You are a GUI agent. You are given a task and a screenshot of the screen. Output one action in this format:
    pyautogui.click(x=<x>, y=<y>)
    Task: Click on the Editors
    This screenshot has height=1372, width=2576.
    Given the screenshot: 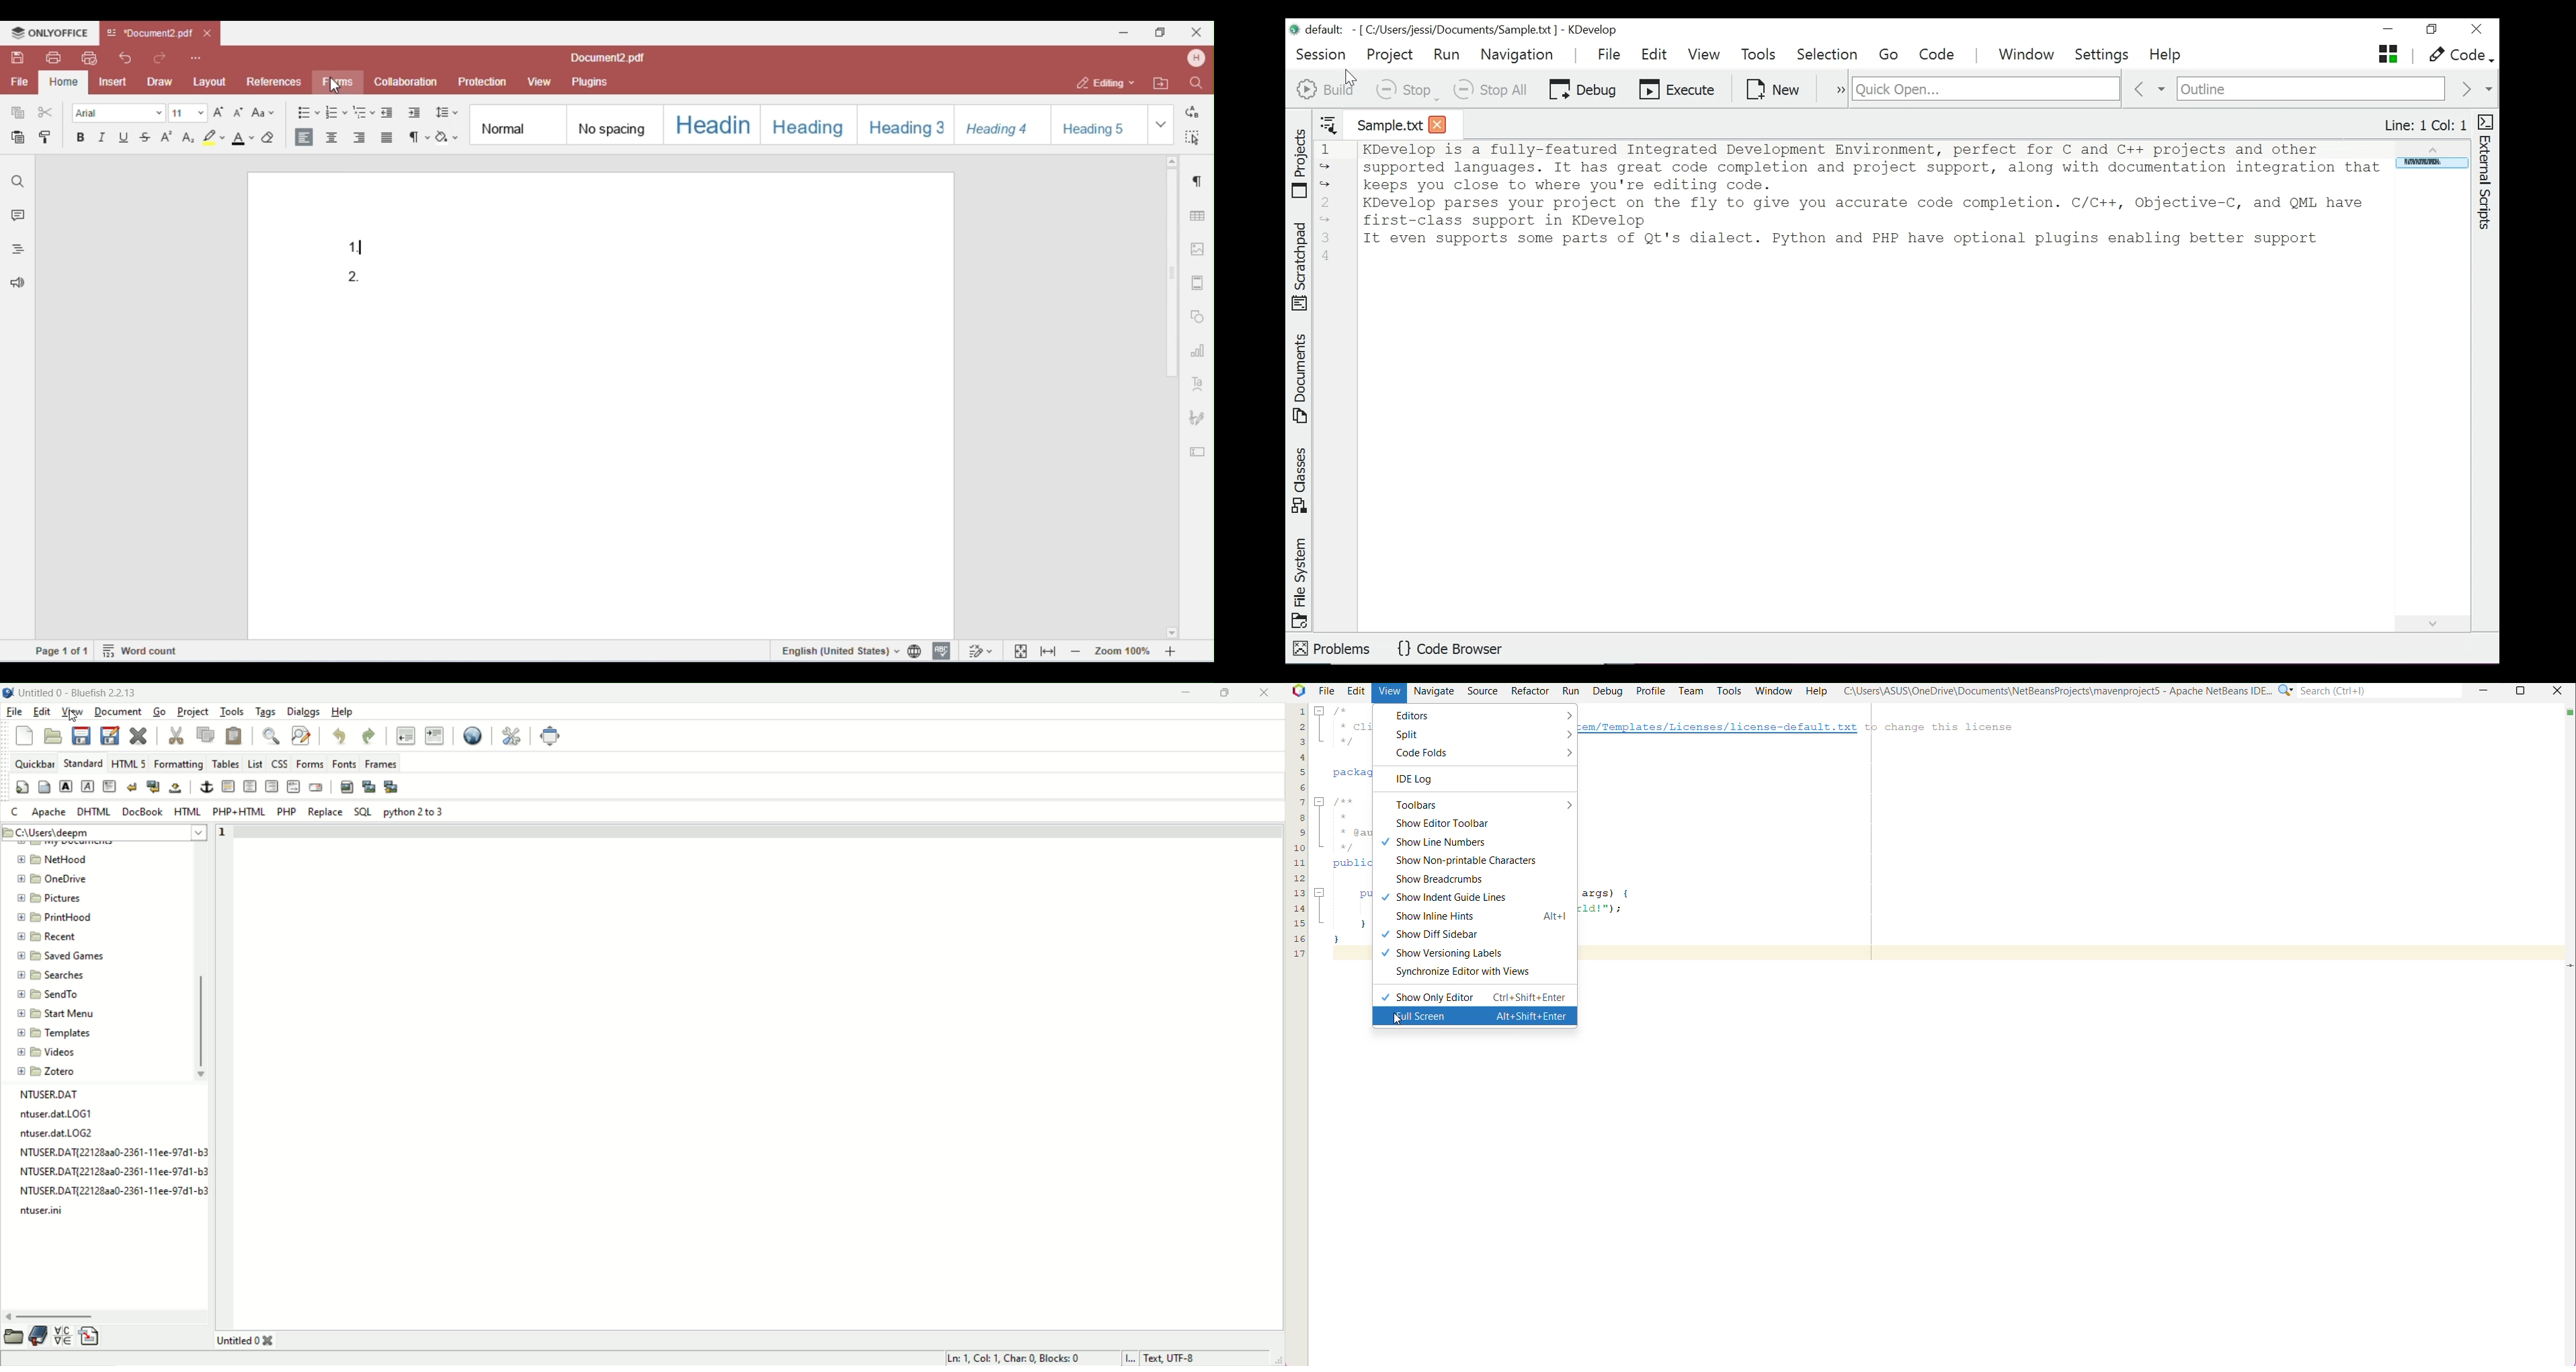 What is the action you would take?
    pyautogui.click(x=1477, y=714)
    